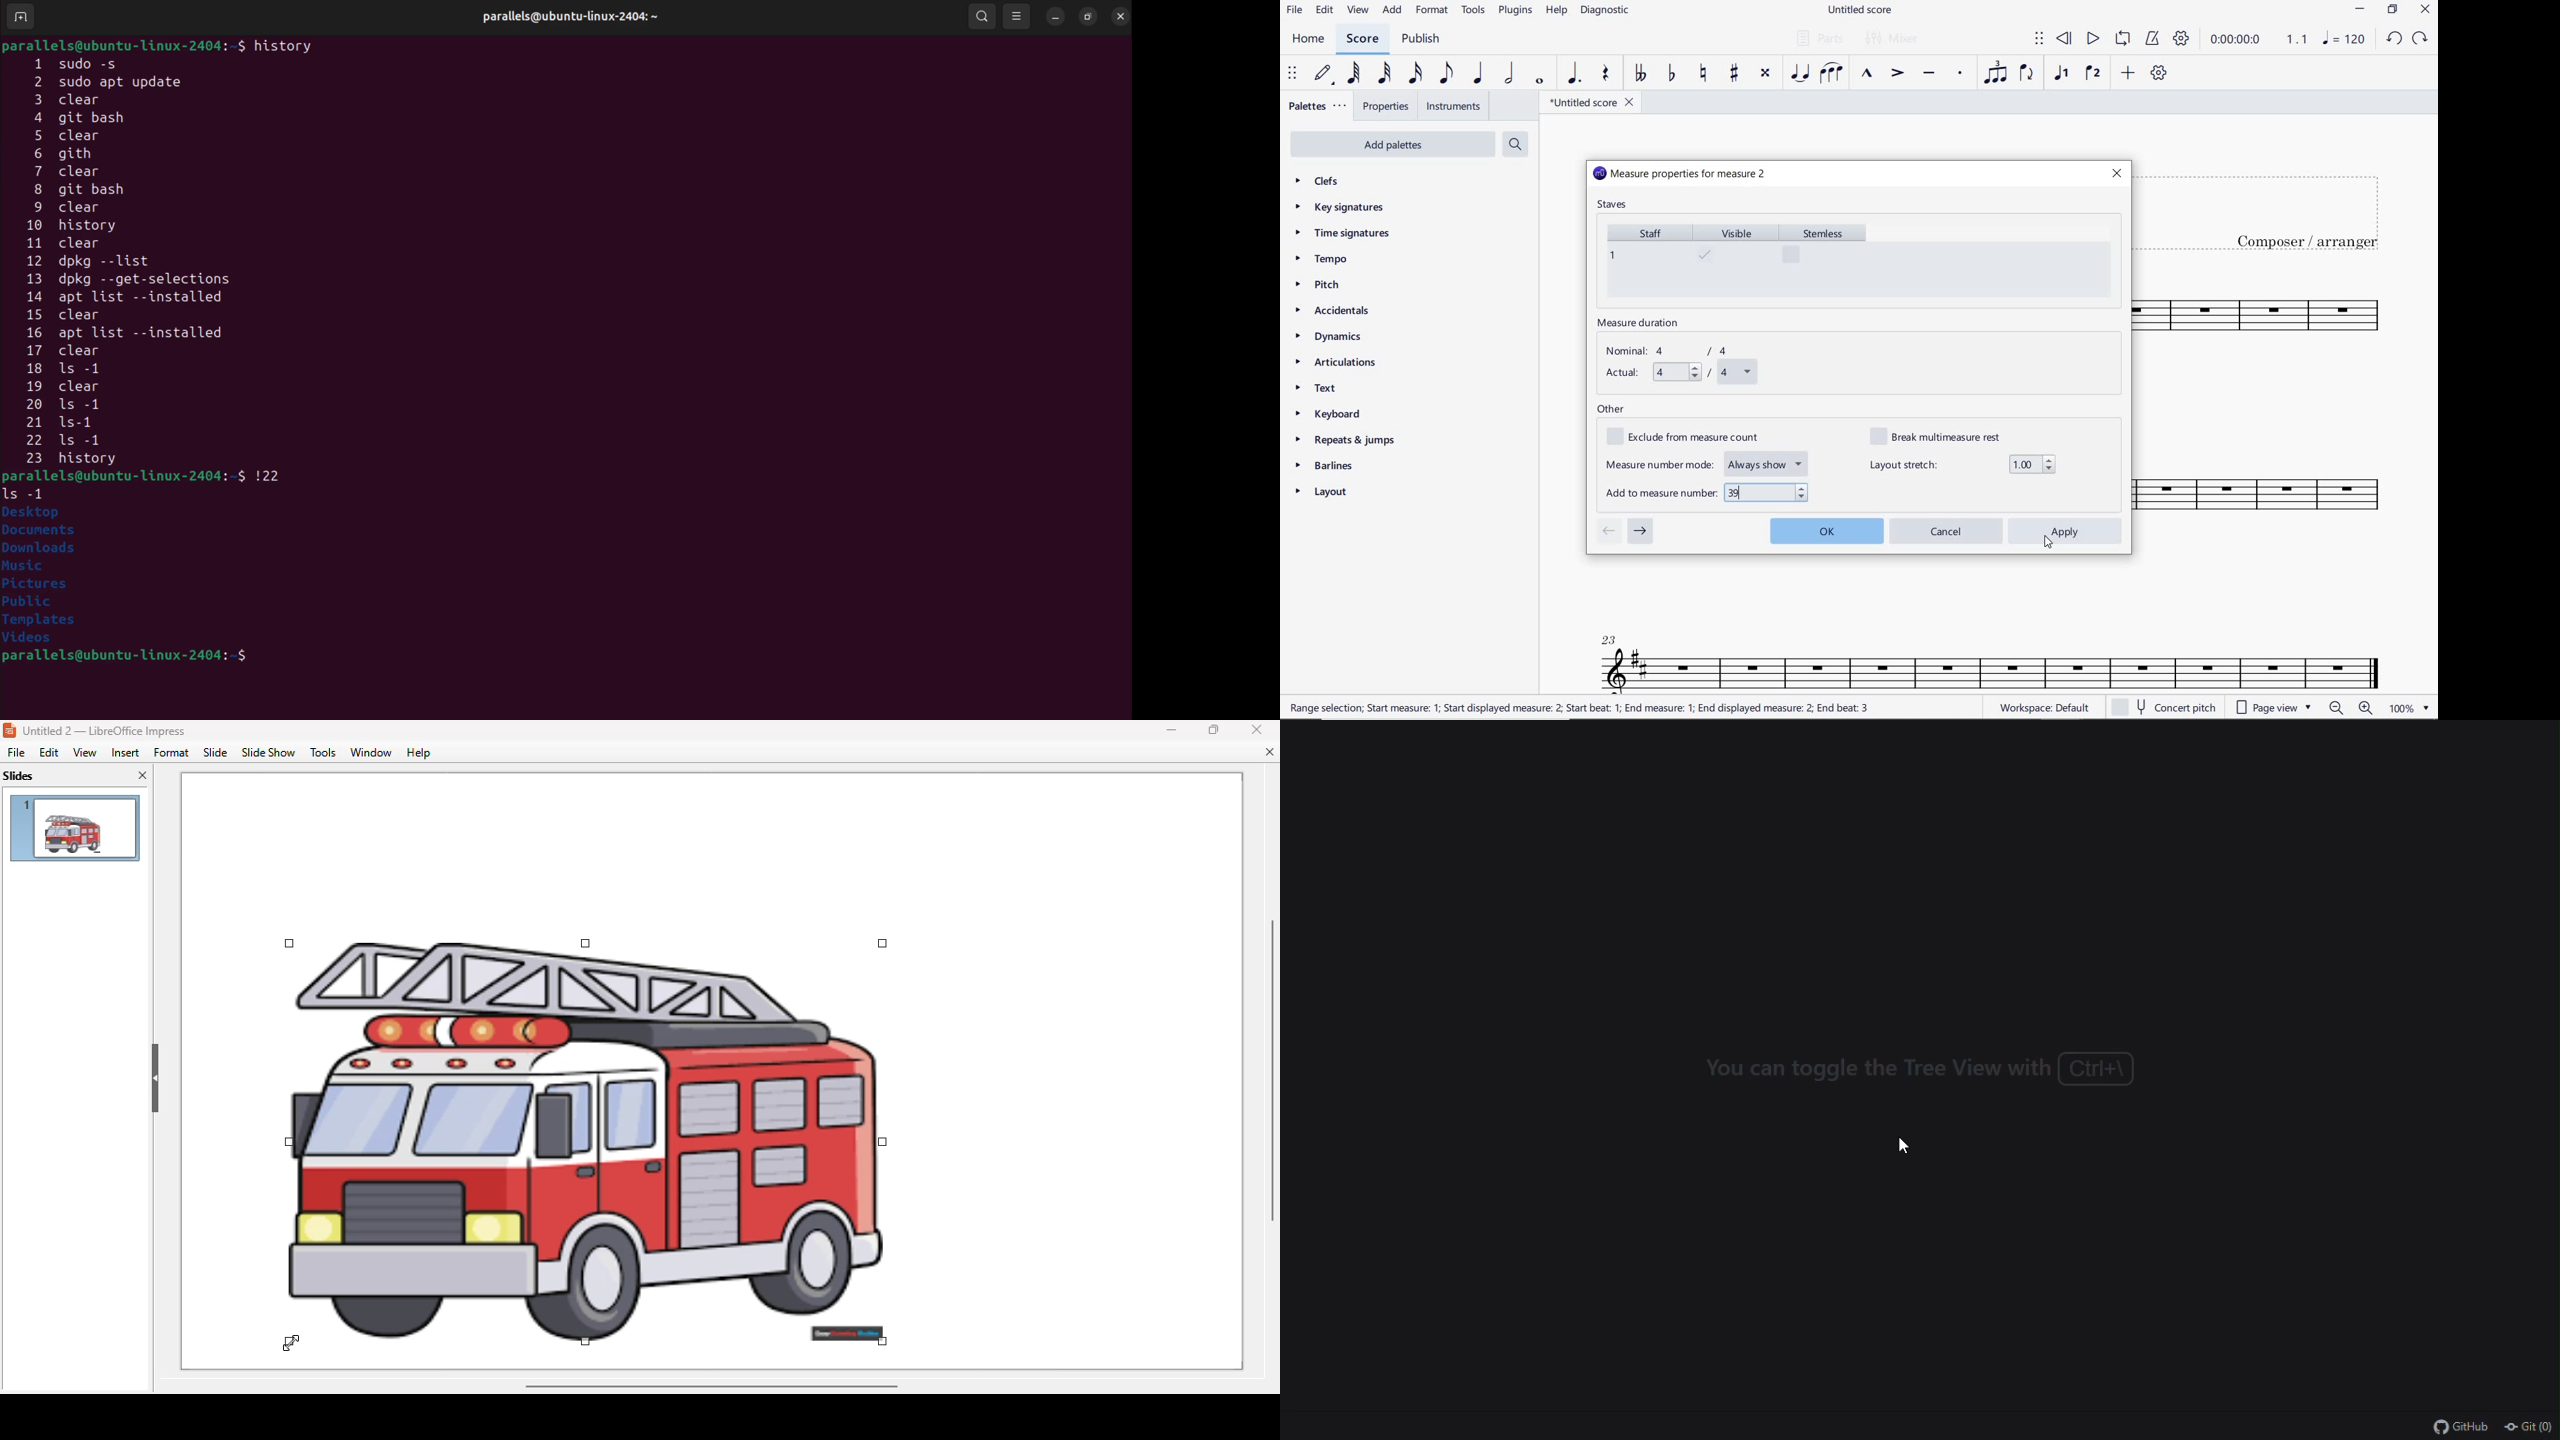  What do you see at coordinates (8, 730) in the screenshot?
I see `logo` at bounding box center [8, 730].